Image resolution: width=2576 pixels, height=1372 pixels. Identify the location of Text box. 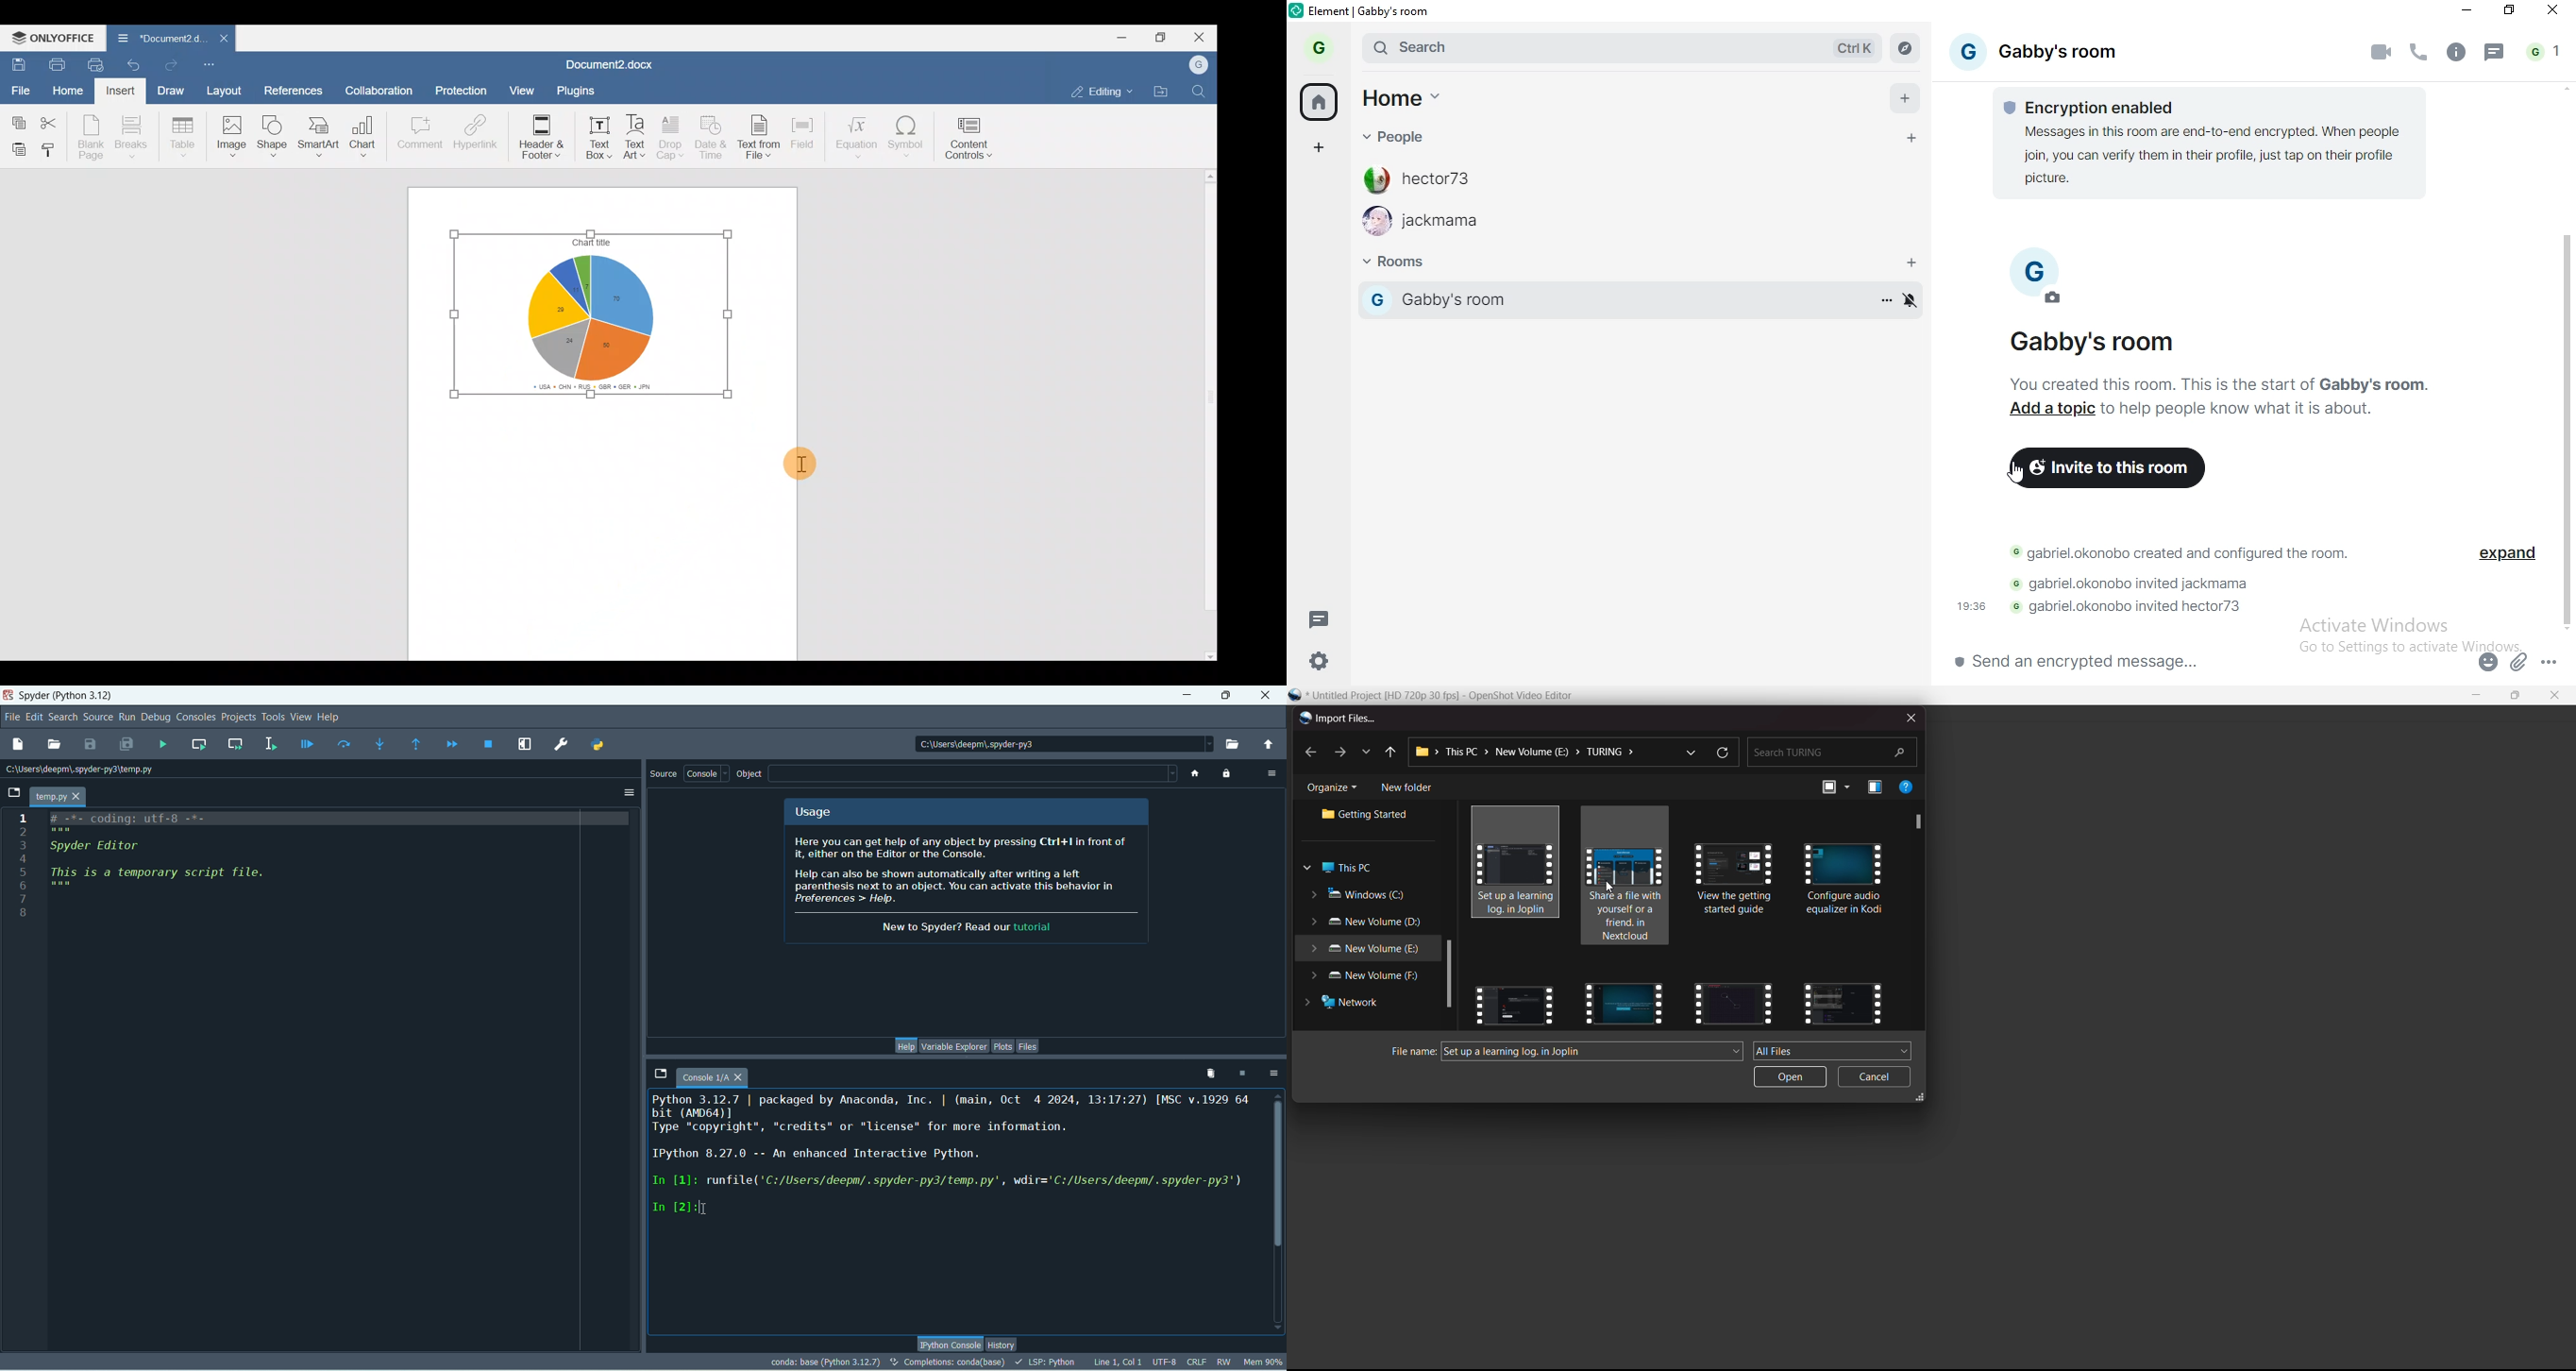
(597, 134).